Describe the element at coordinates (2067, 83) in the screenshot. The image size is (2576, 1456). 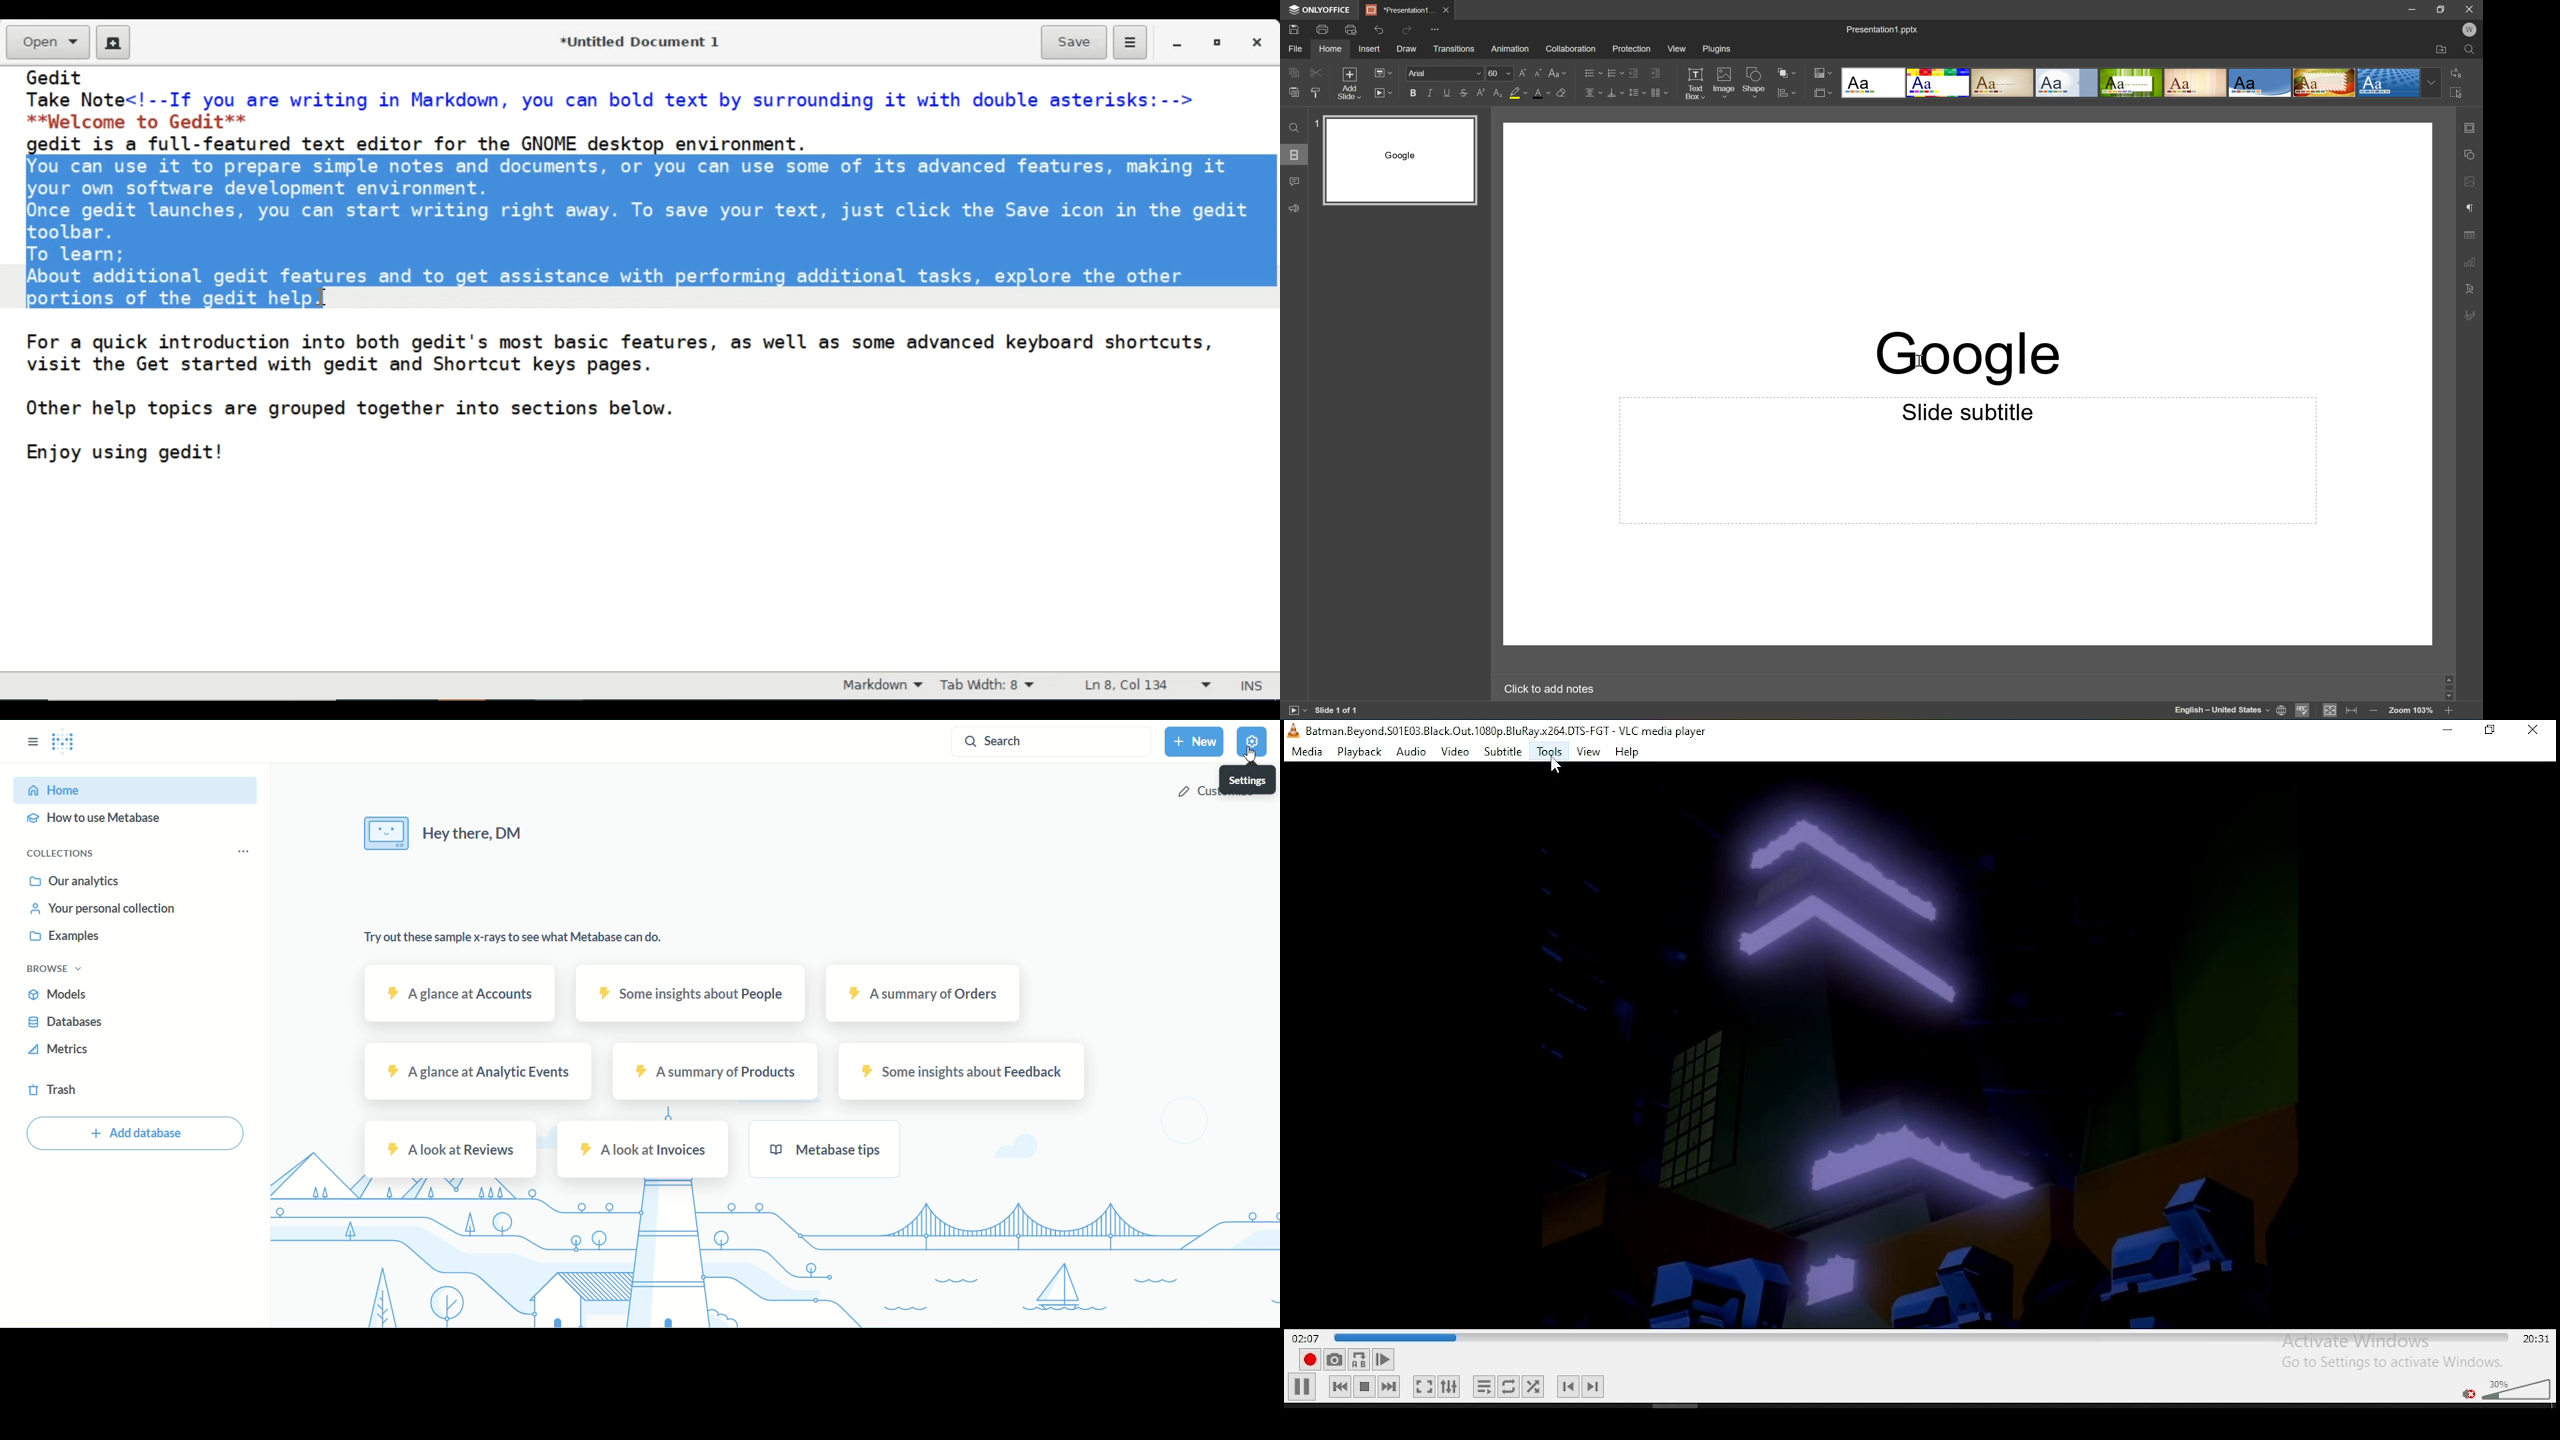
I see `Official` at that location.